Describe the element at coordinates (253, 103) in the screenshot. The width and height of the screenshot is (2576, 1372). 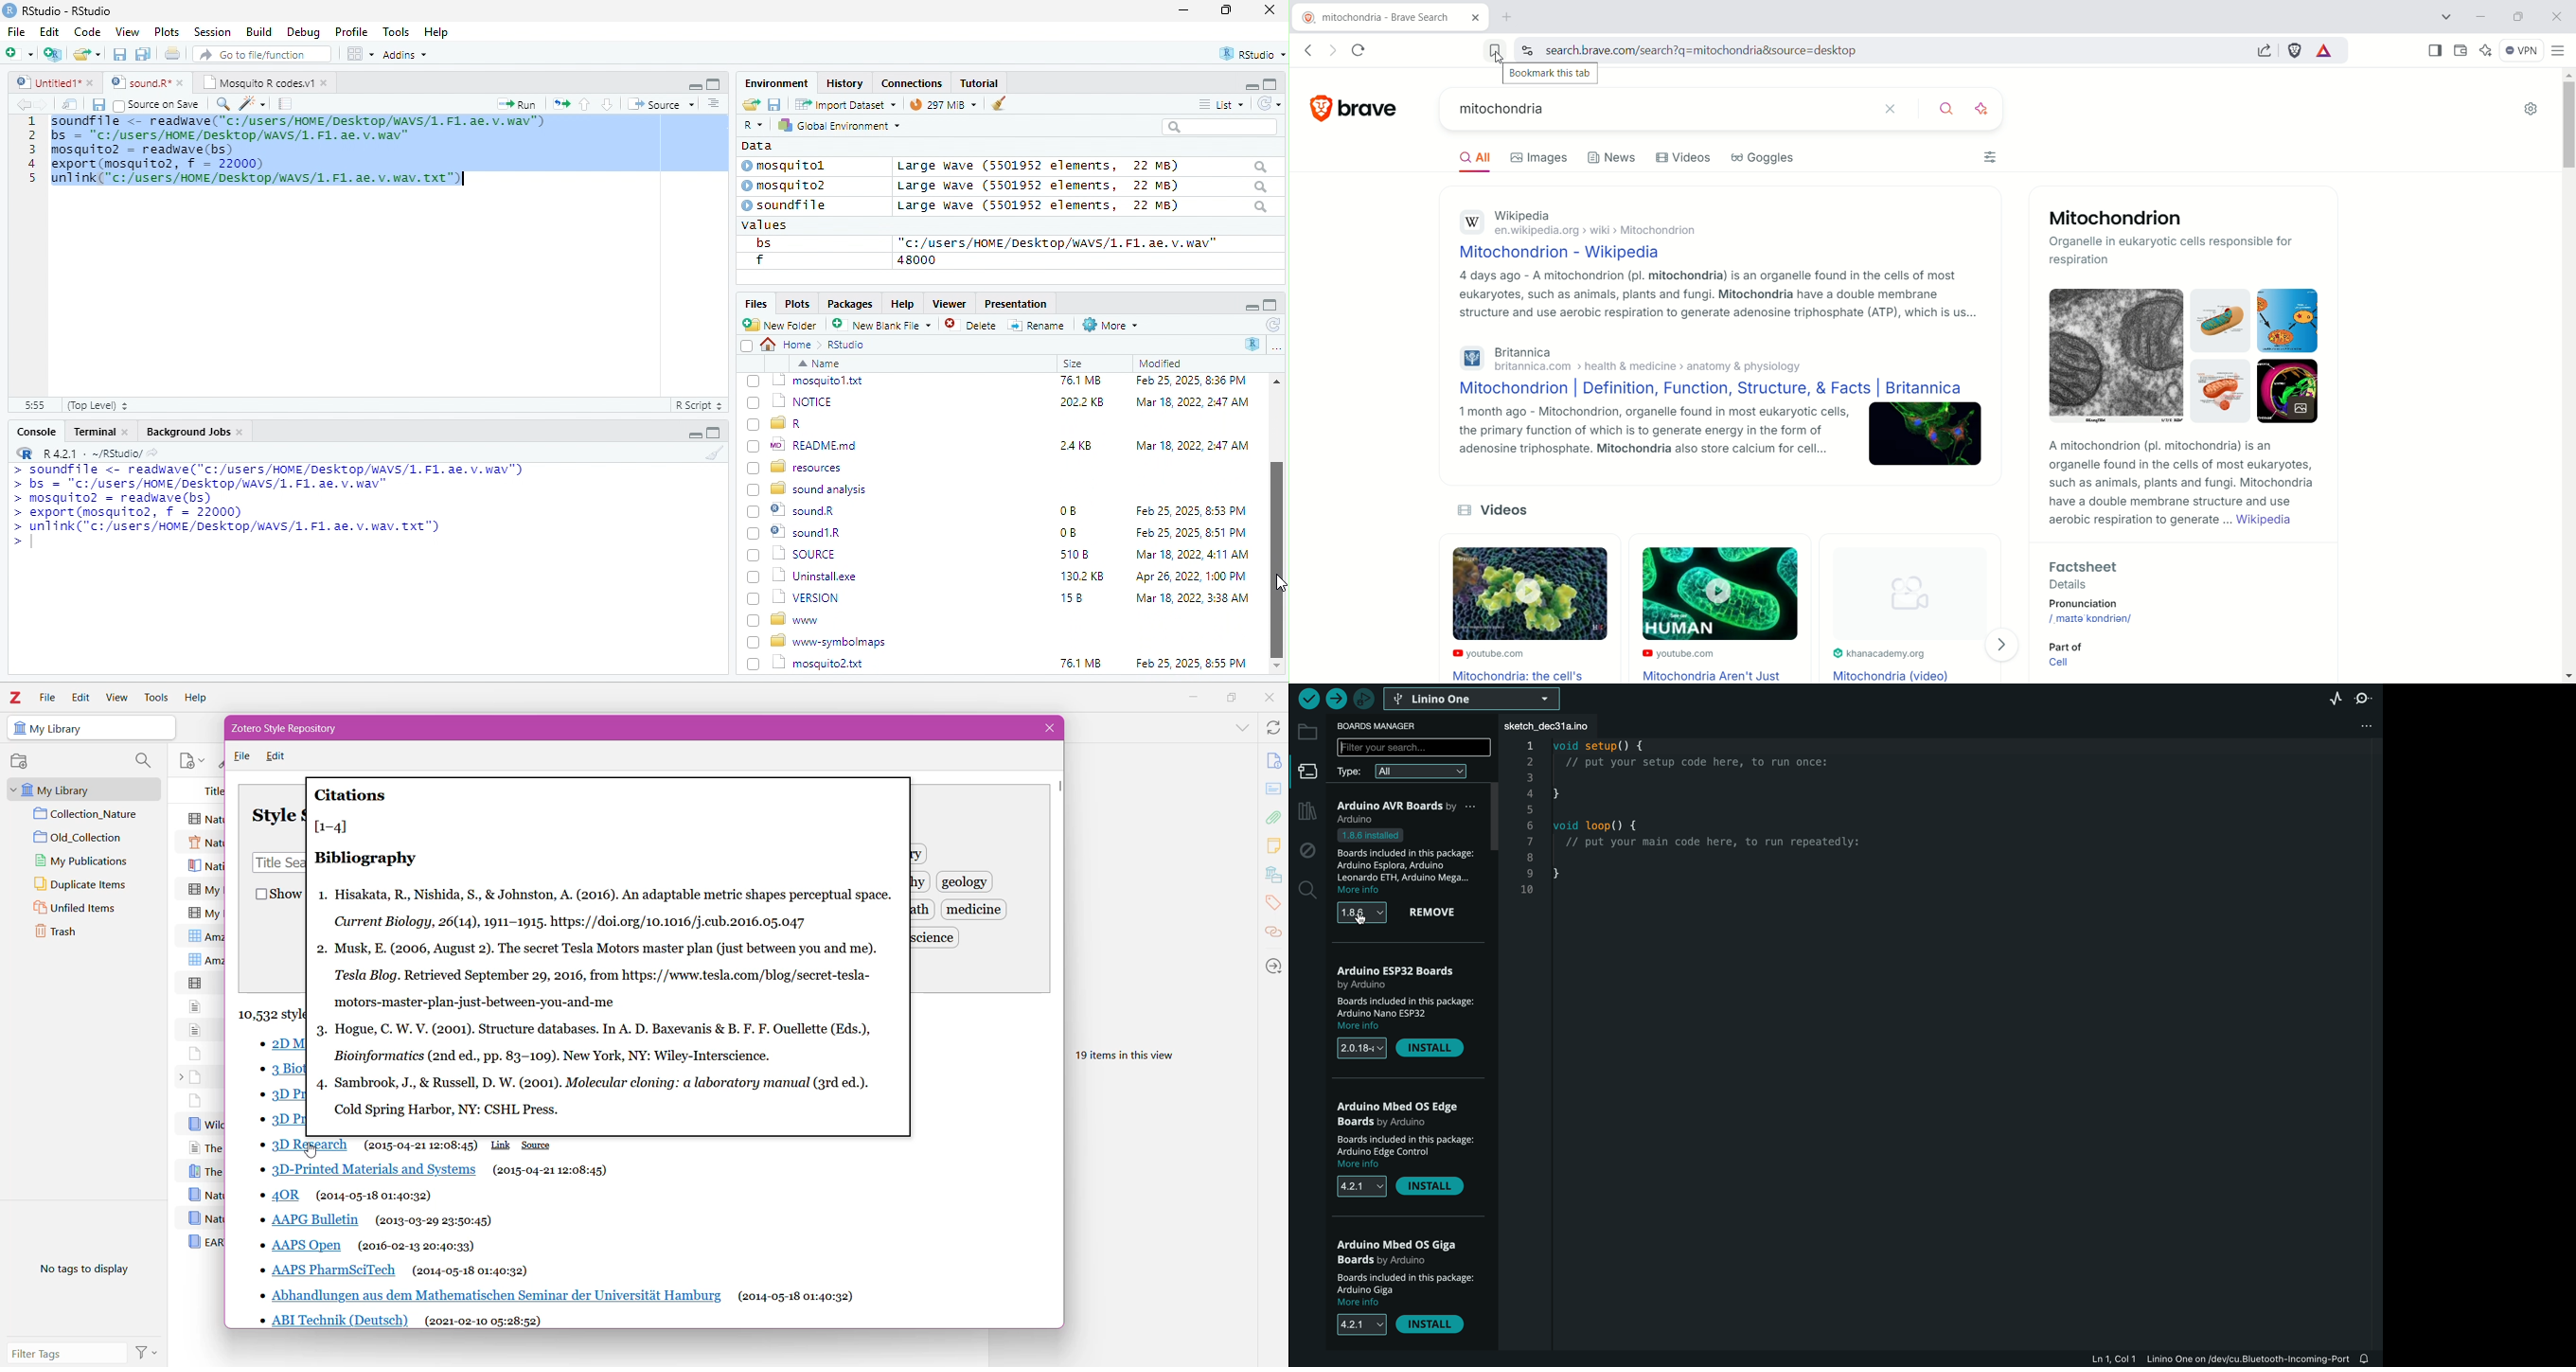
I see `sharpen` at that location.